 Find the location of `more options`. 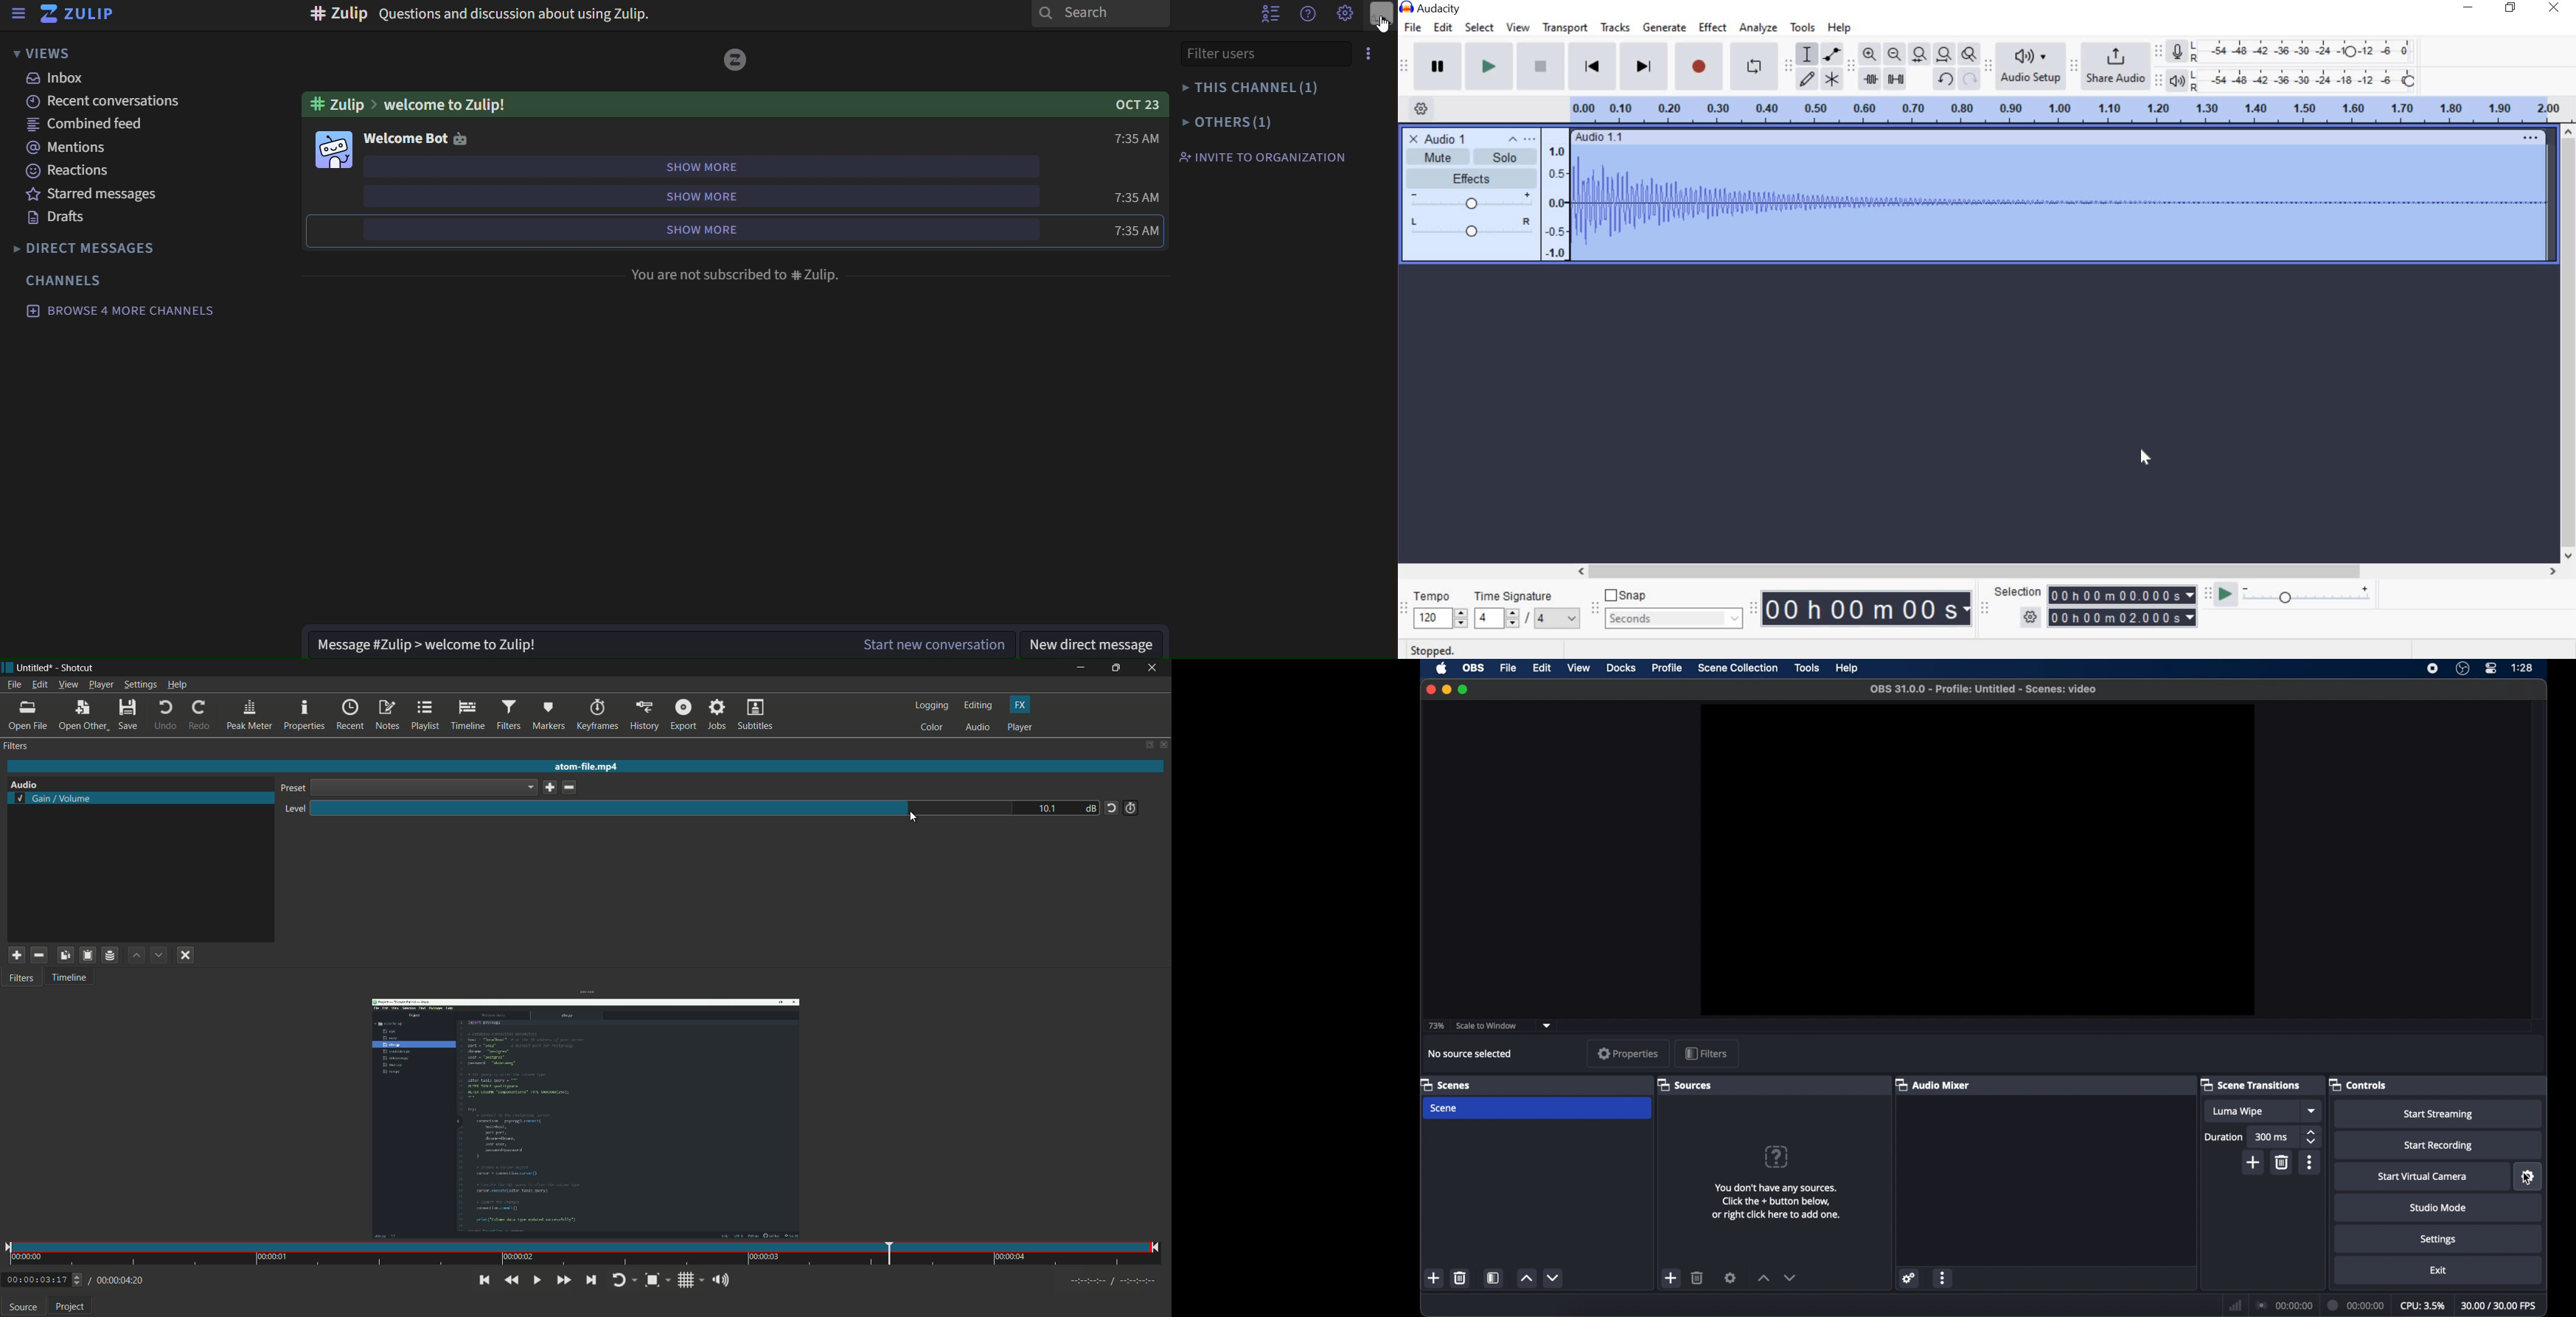

more options is located at coordinates (2309, 1163).